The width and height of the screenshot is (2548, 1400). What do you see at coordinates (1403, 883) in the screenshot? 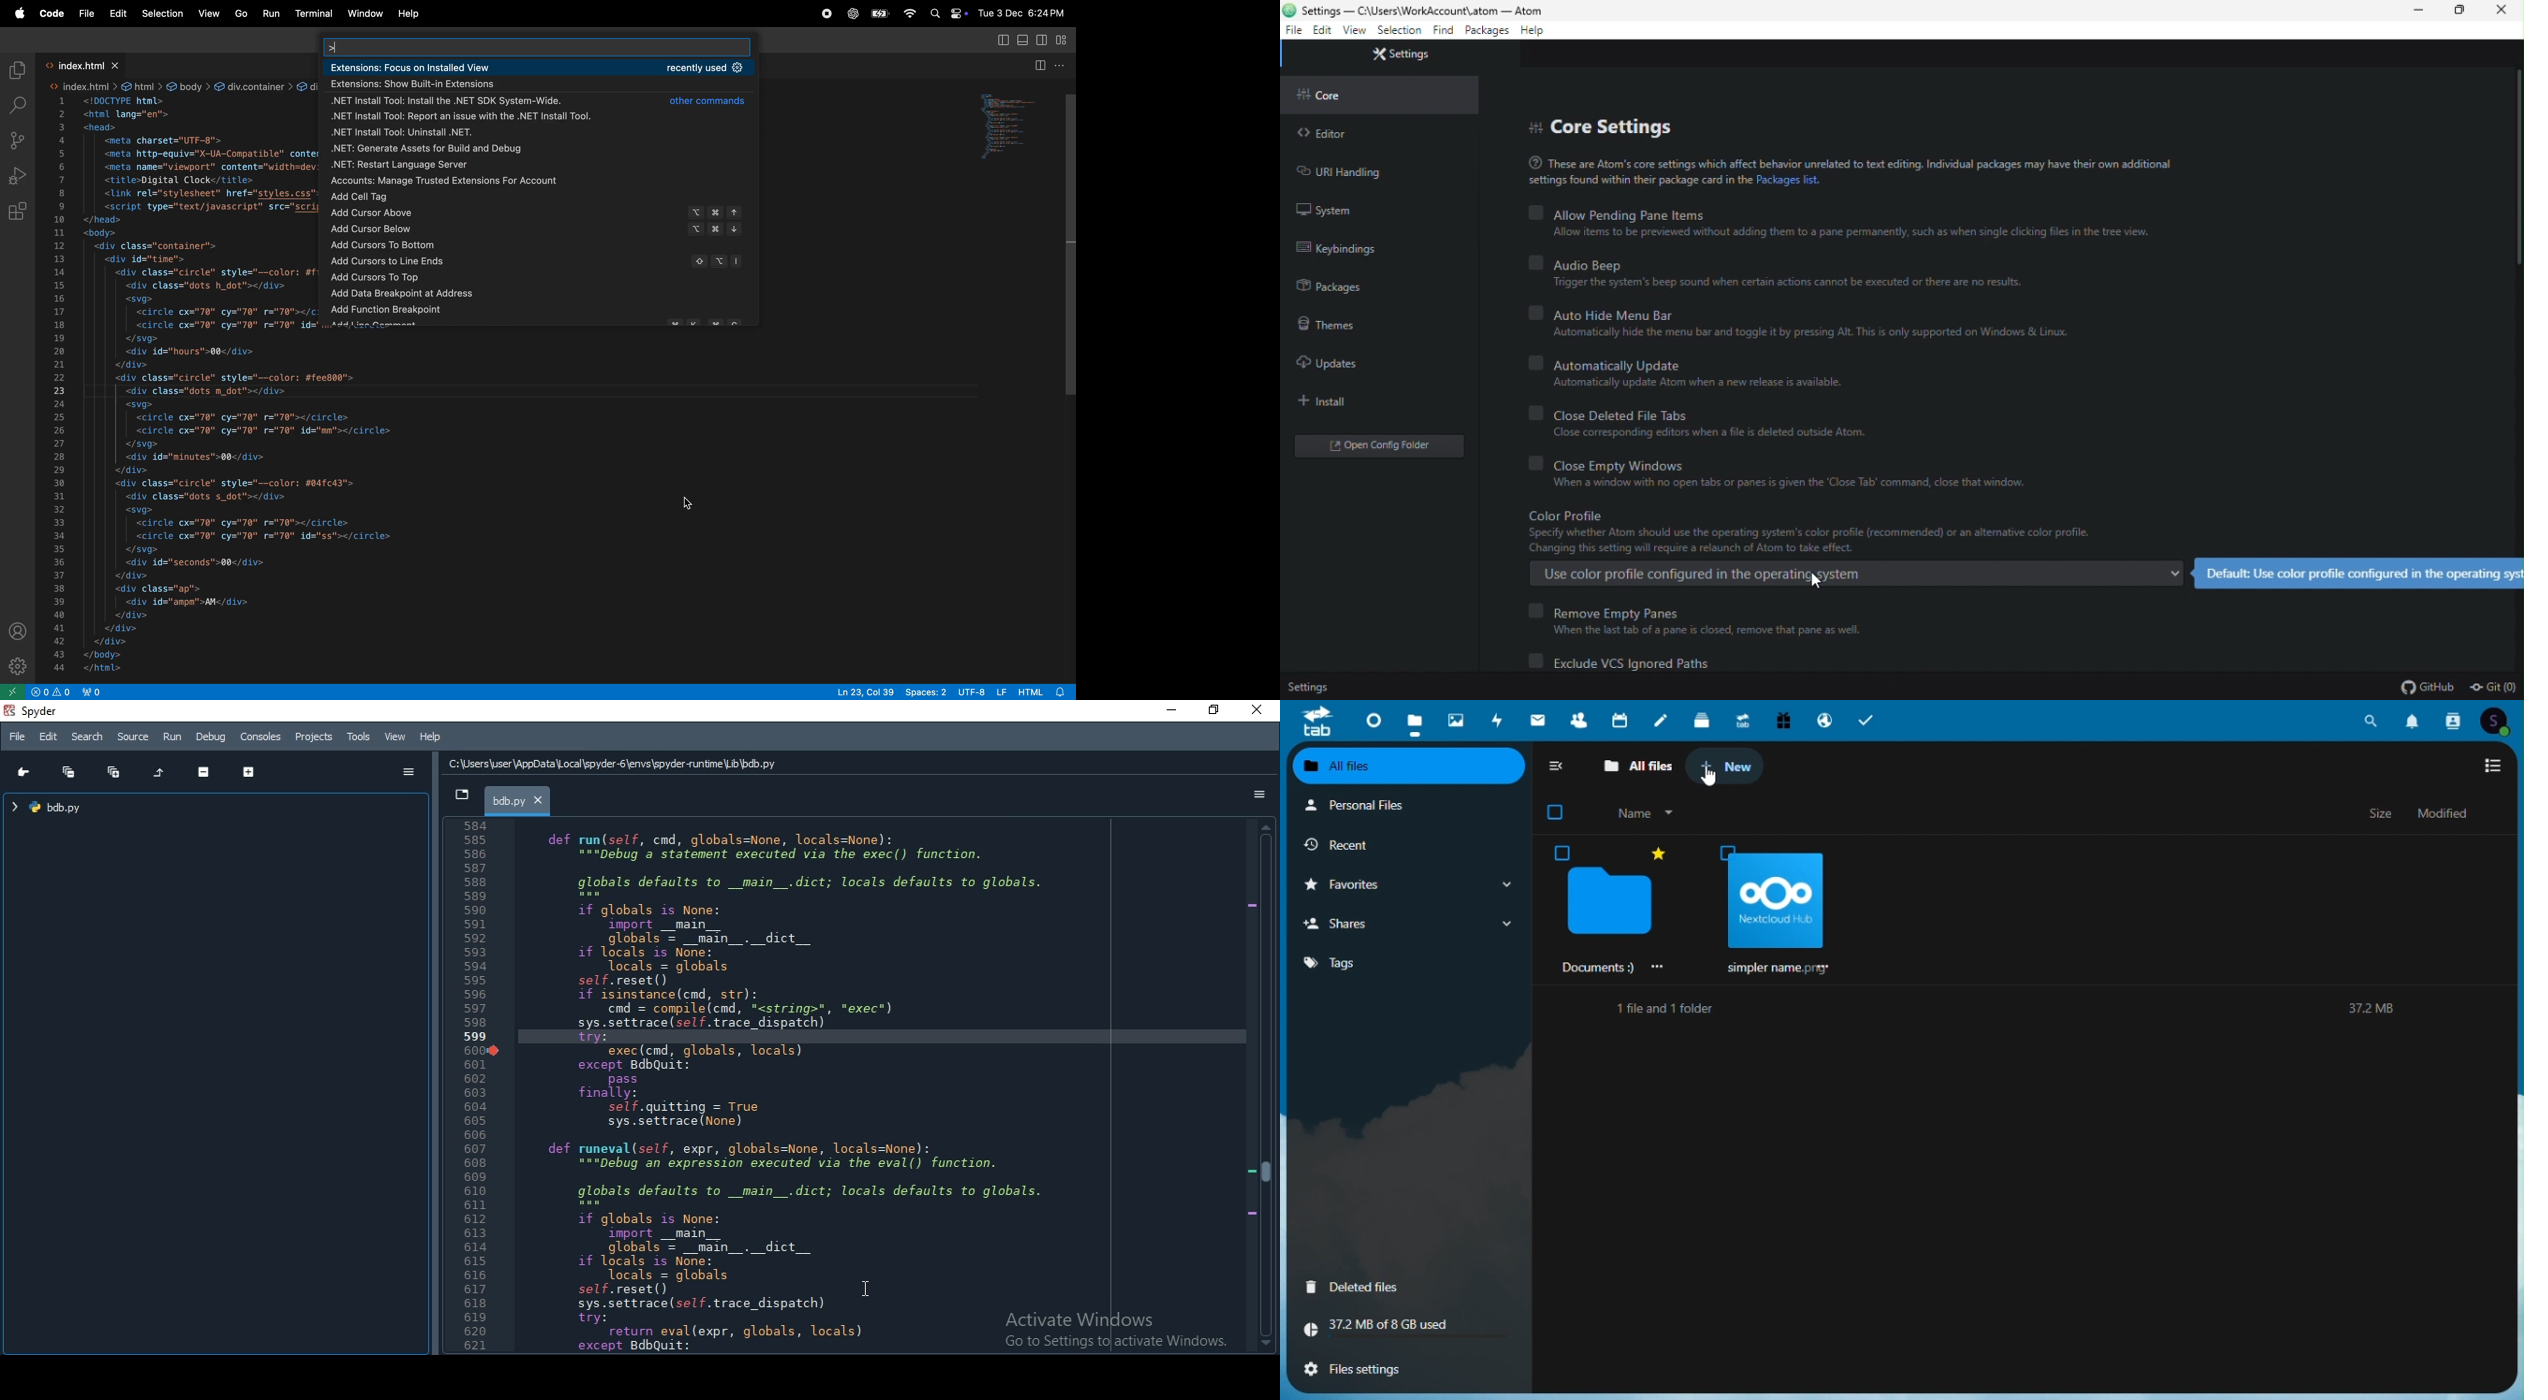
I see `Favourite` at bounding box center [1403, 883].